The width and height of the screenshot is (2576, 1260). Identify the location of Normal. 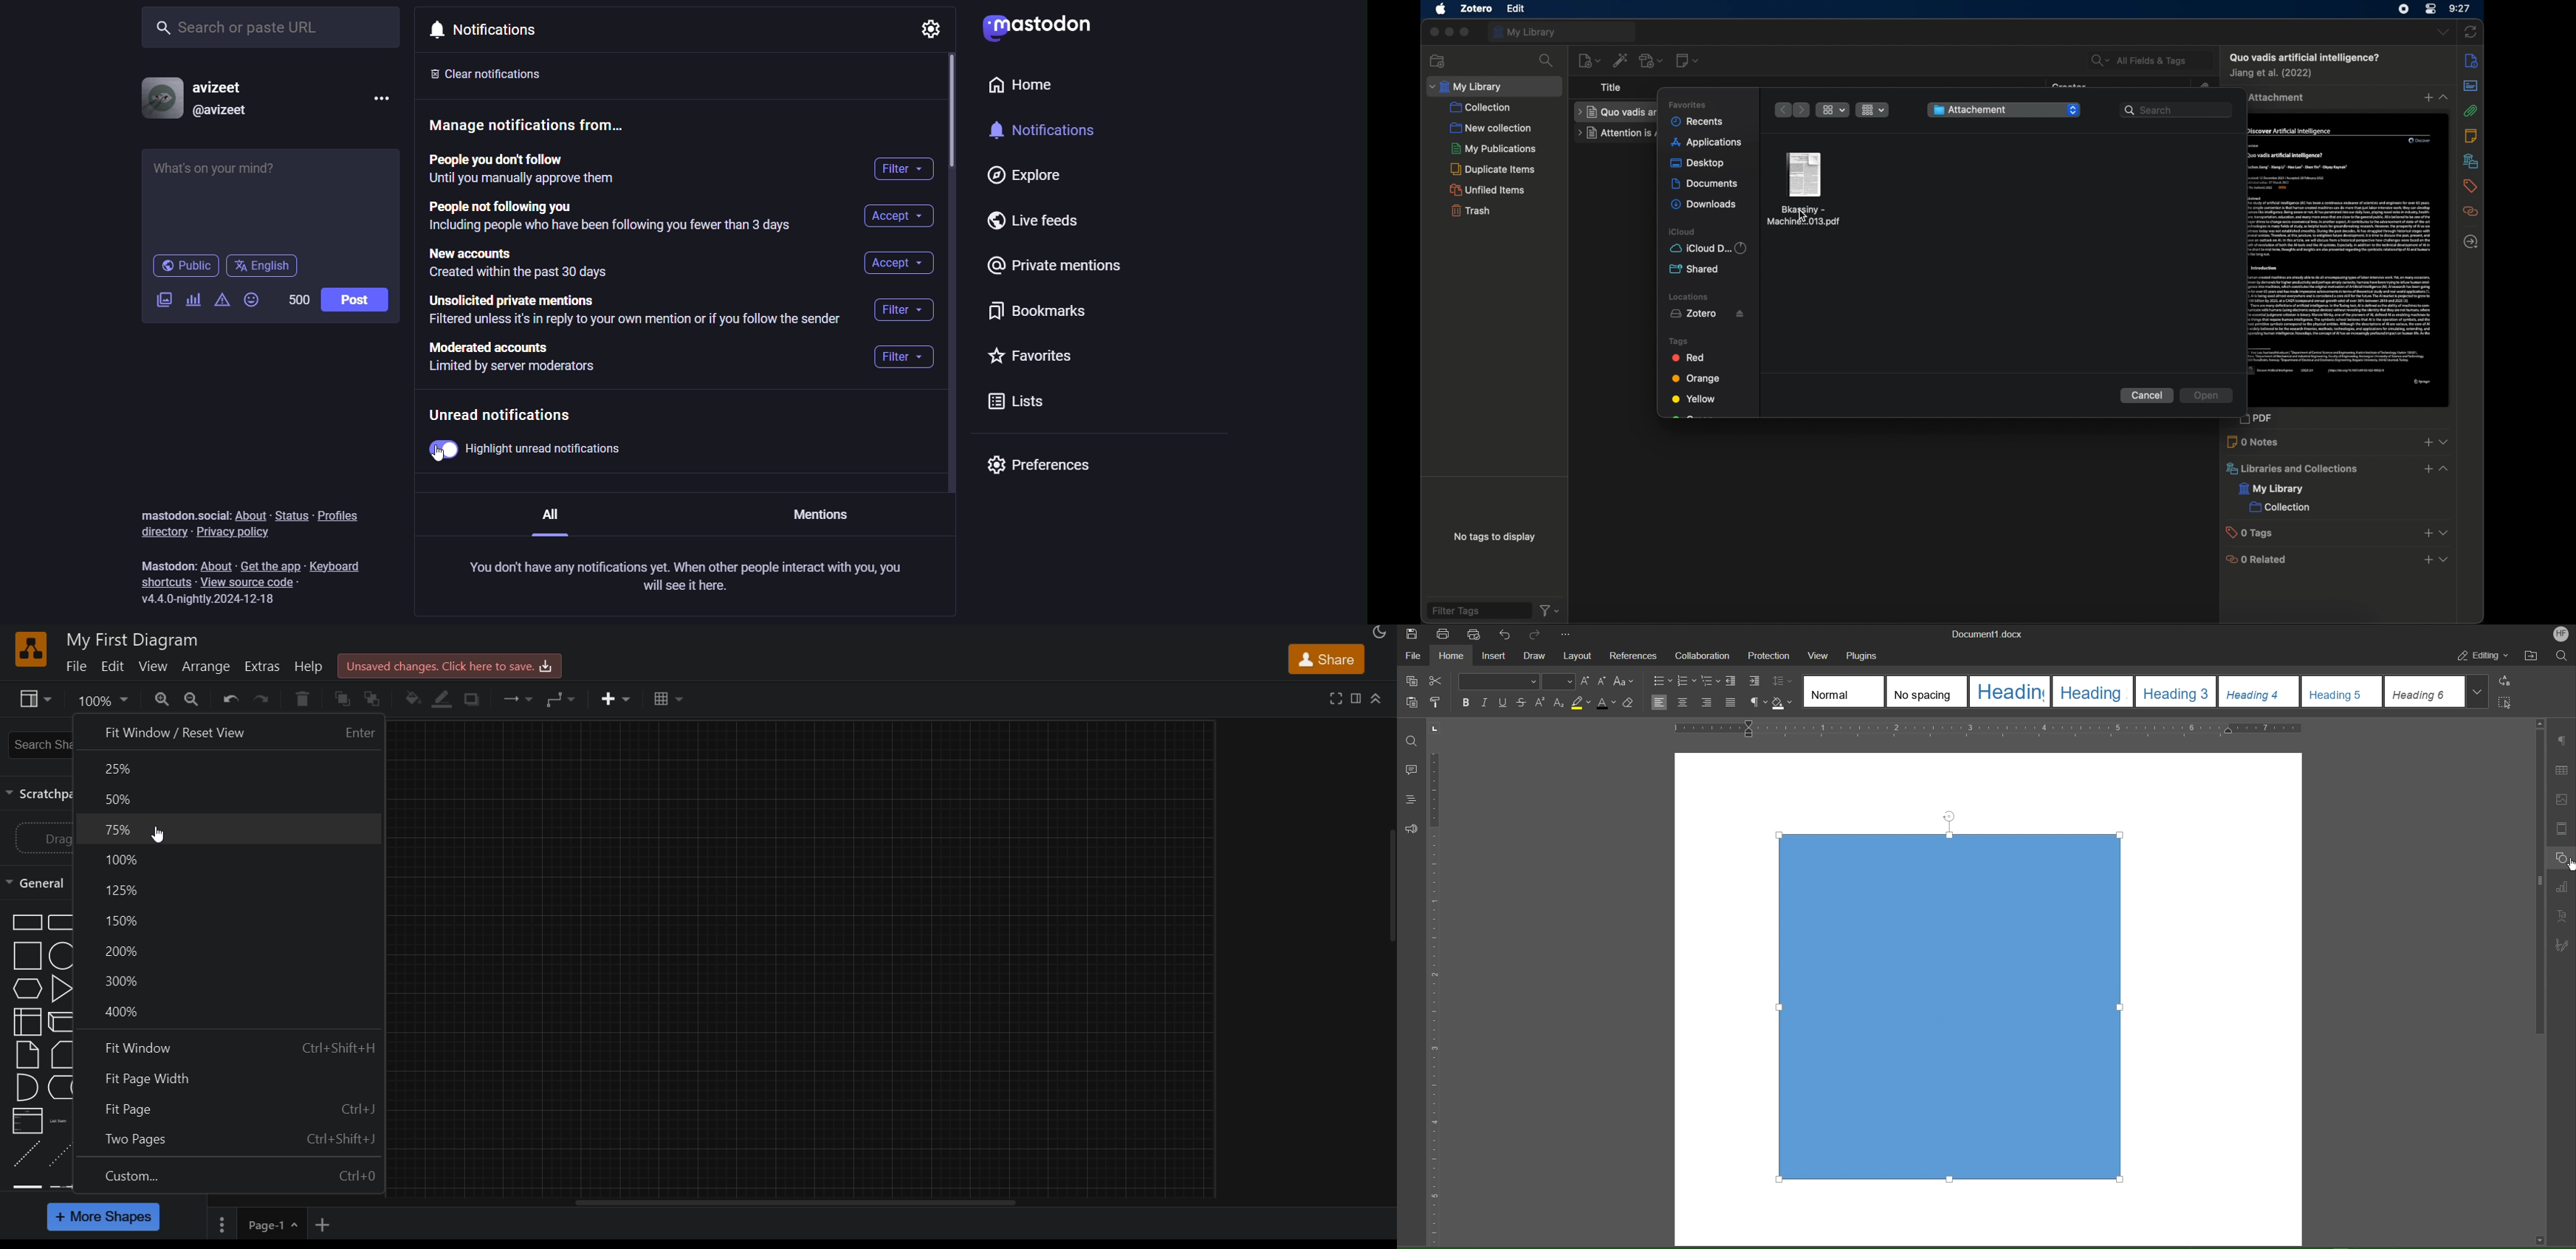
(1843, 690).